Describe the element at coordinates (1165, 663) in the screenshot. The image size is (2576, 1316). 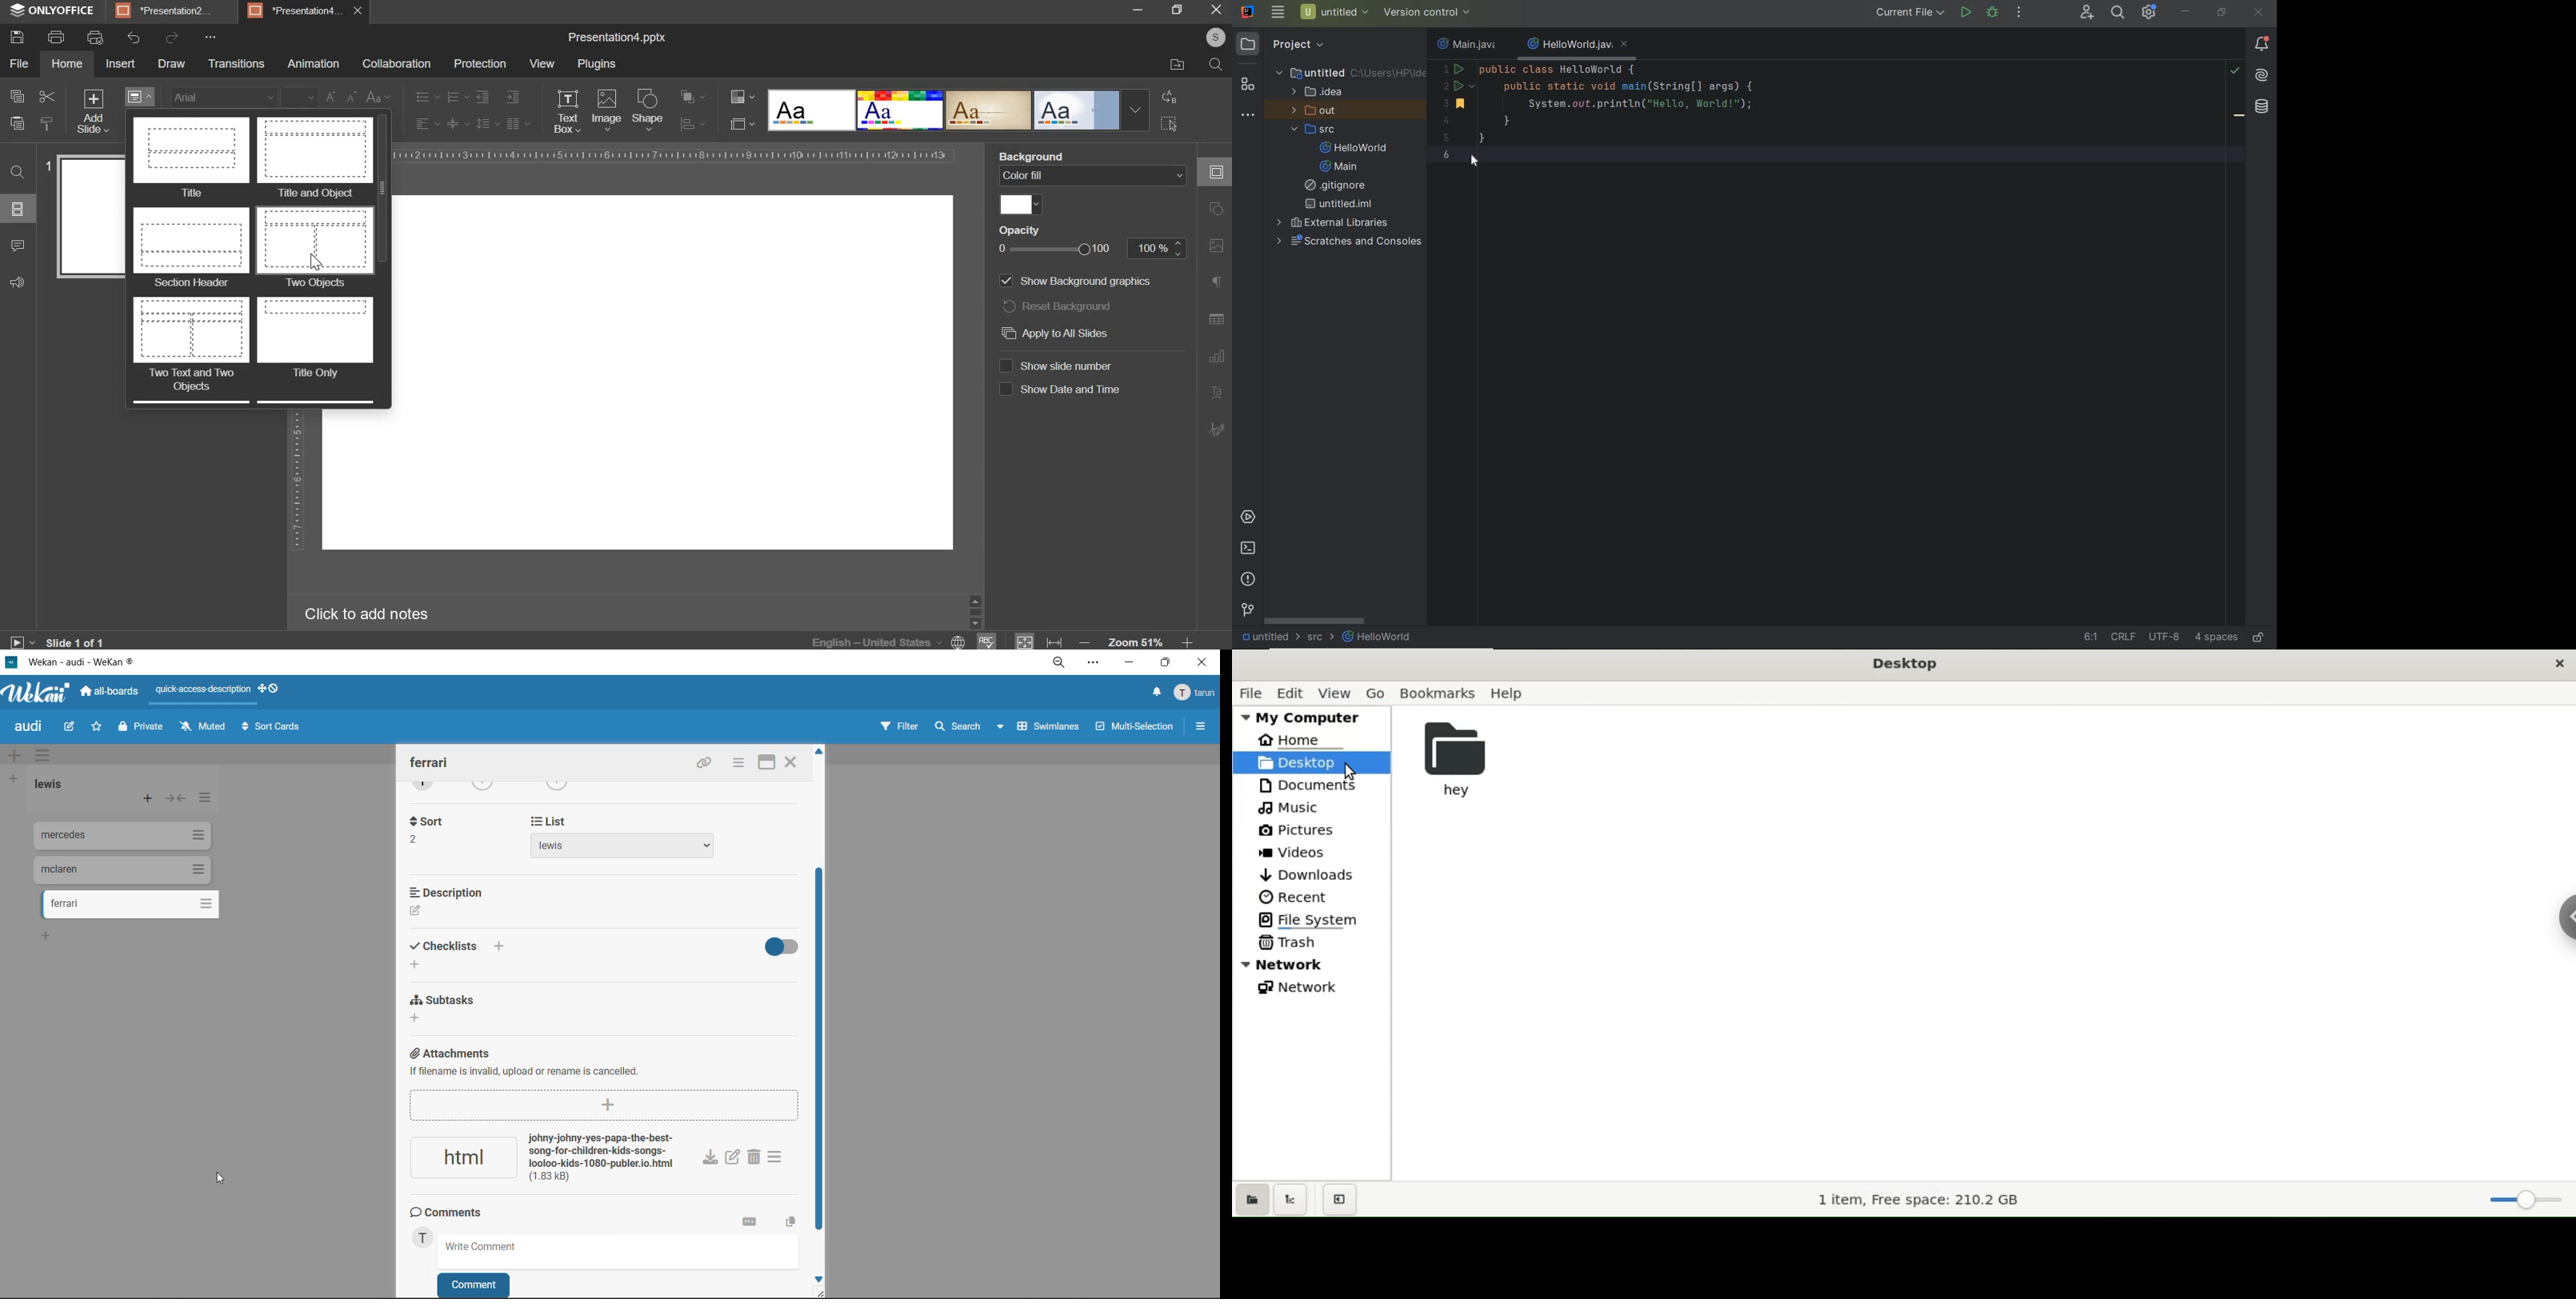
I see `maximize` at that location.